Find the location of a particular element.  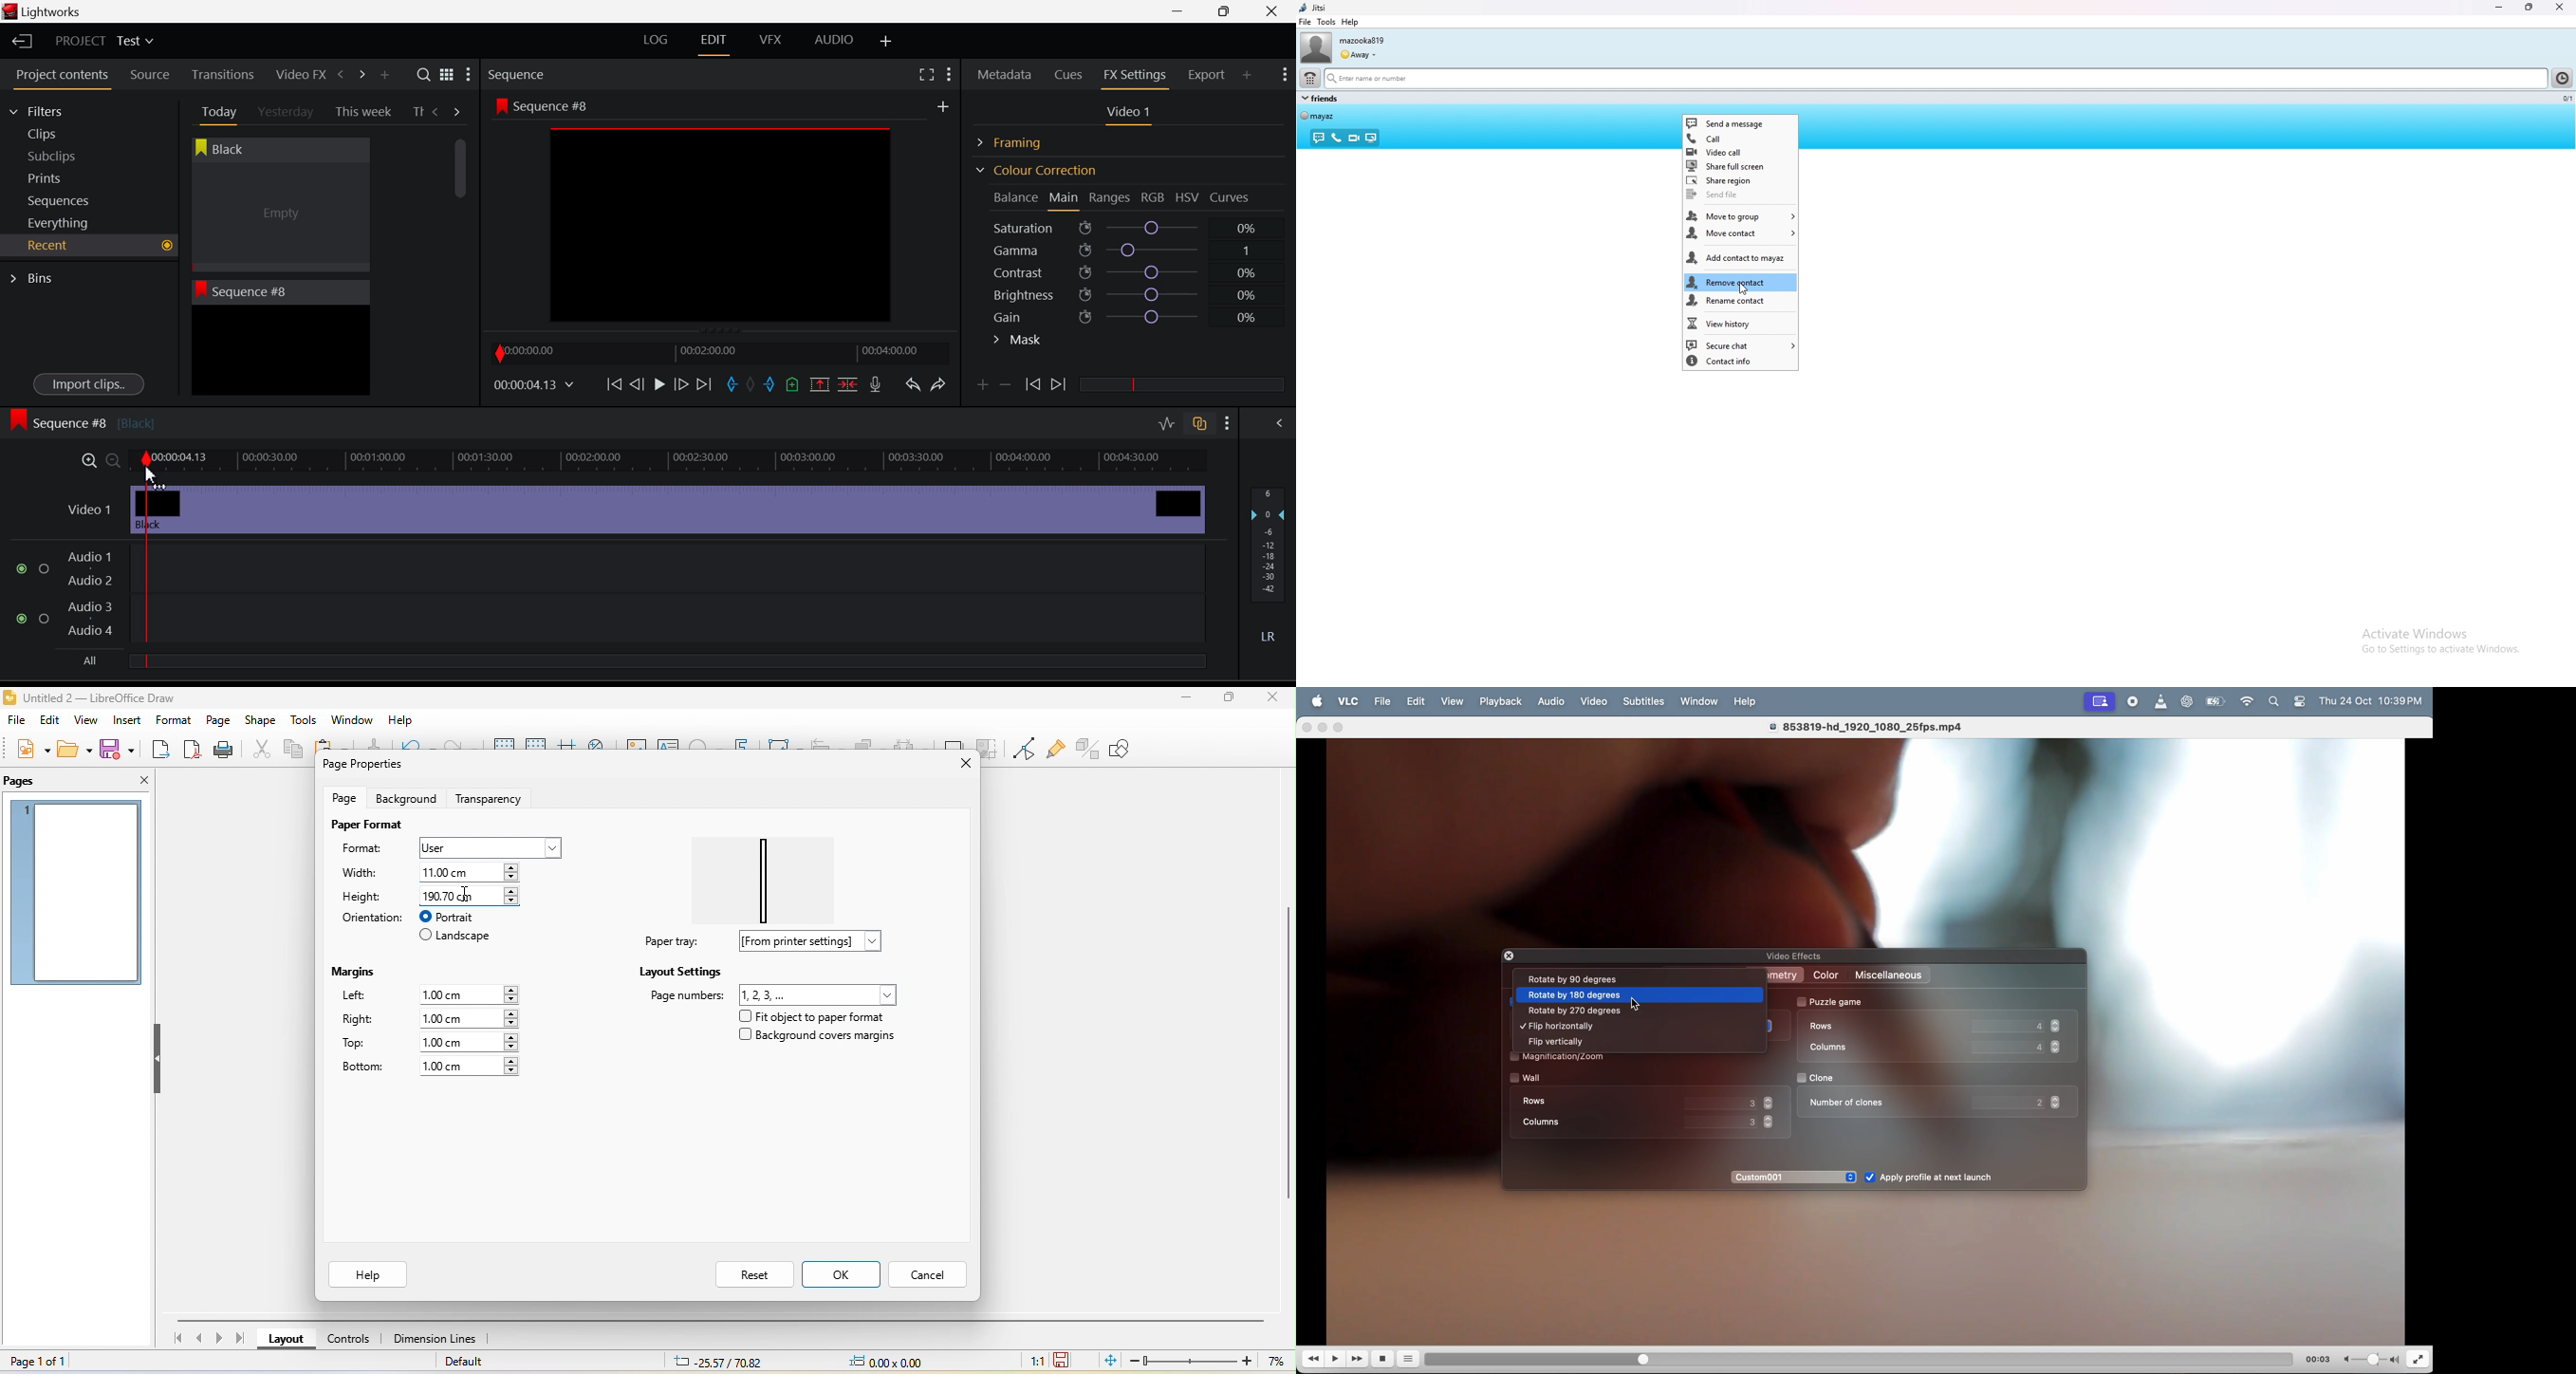

print is located at coordinates (222, 751).